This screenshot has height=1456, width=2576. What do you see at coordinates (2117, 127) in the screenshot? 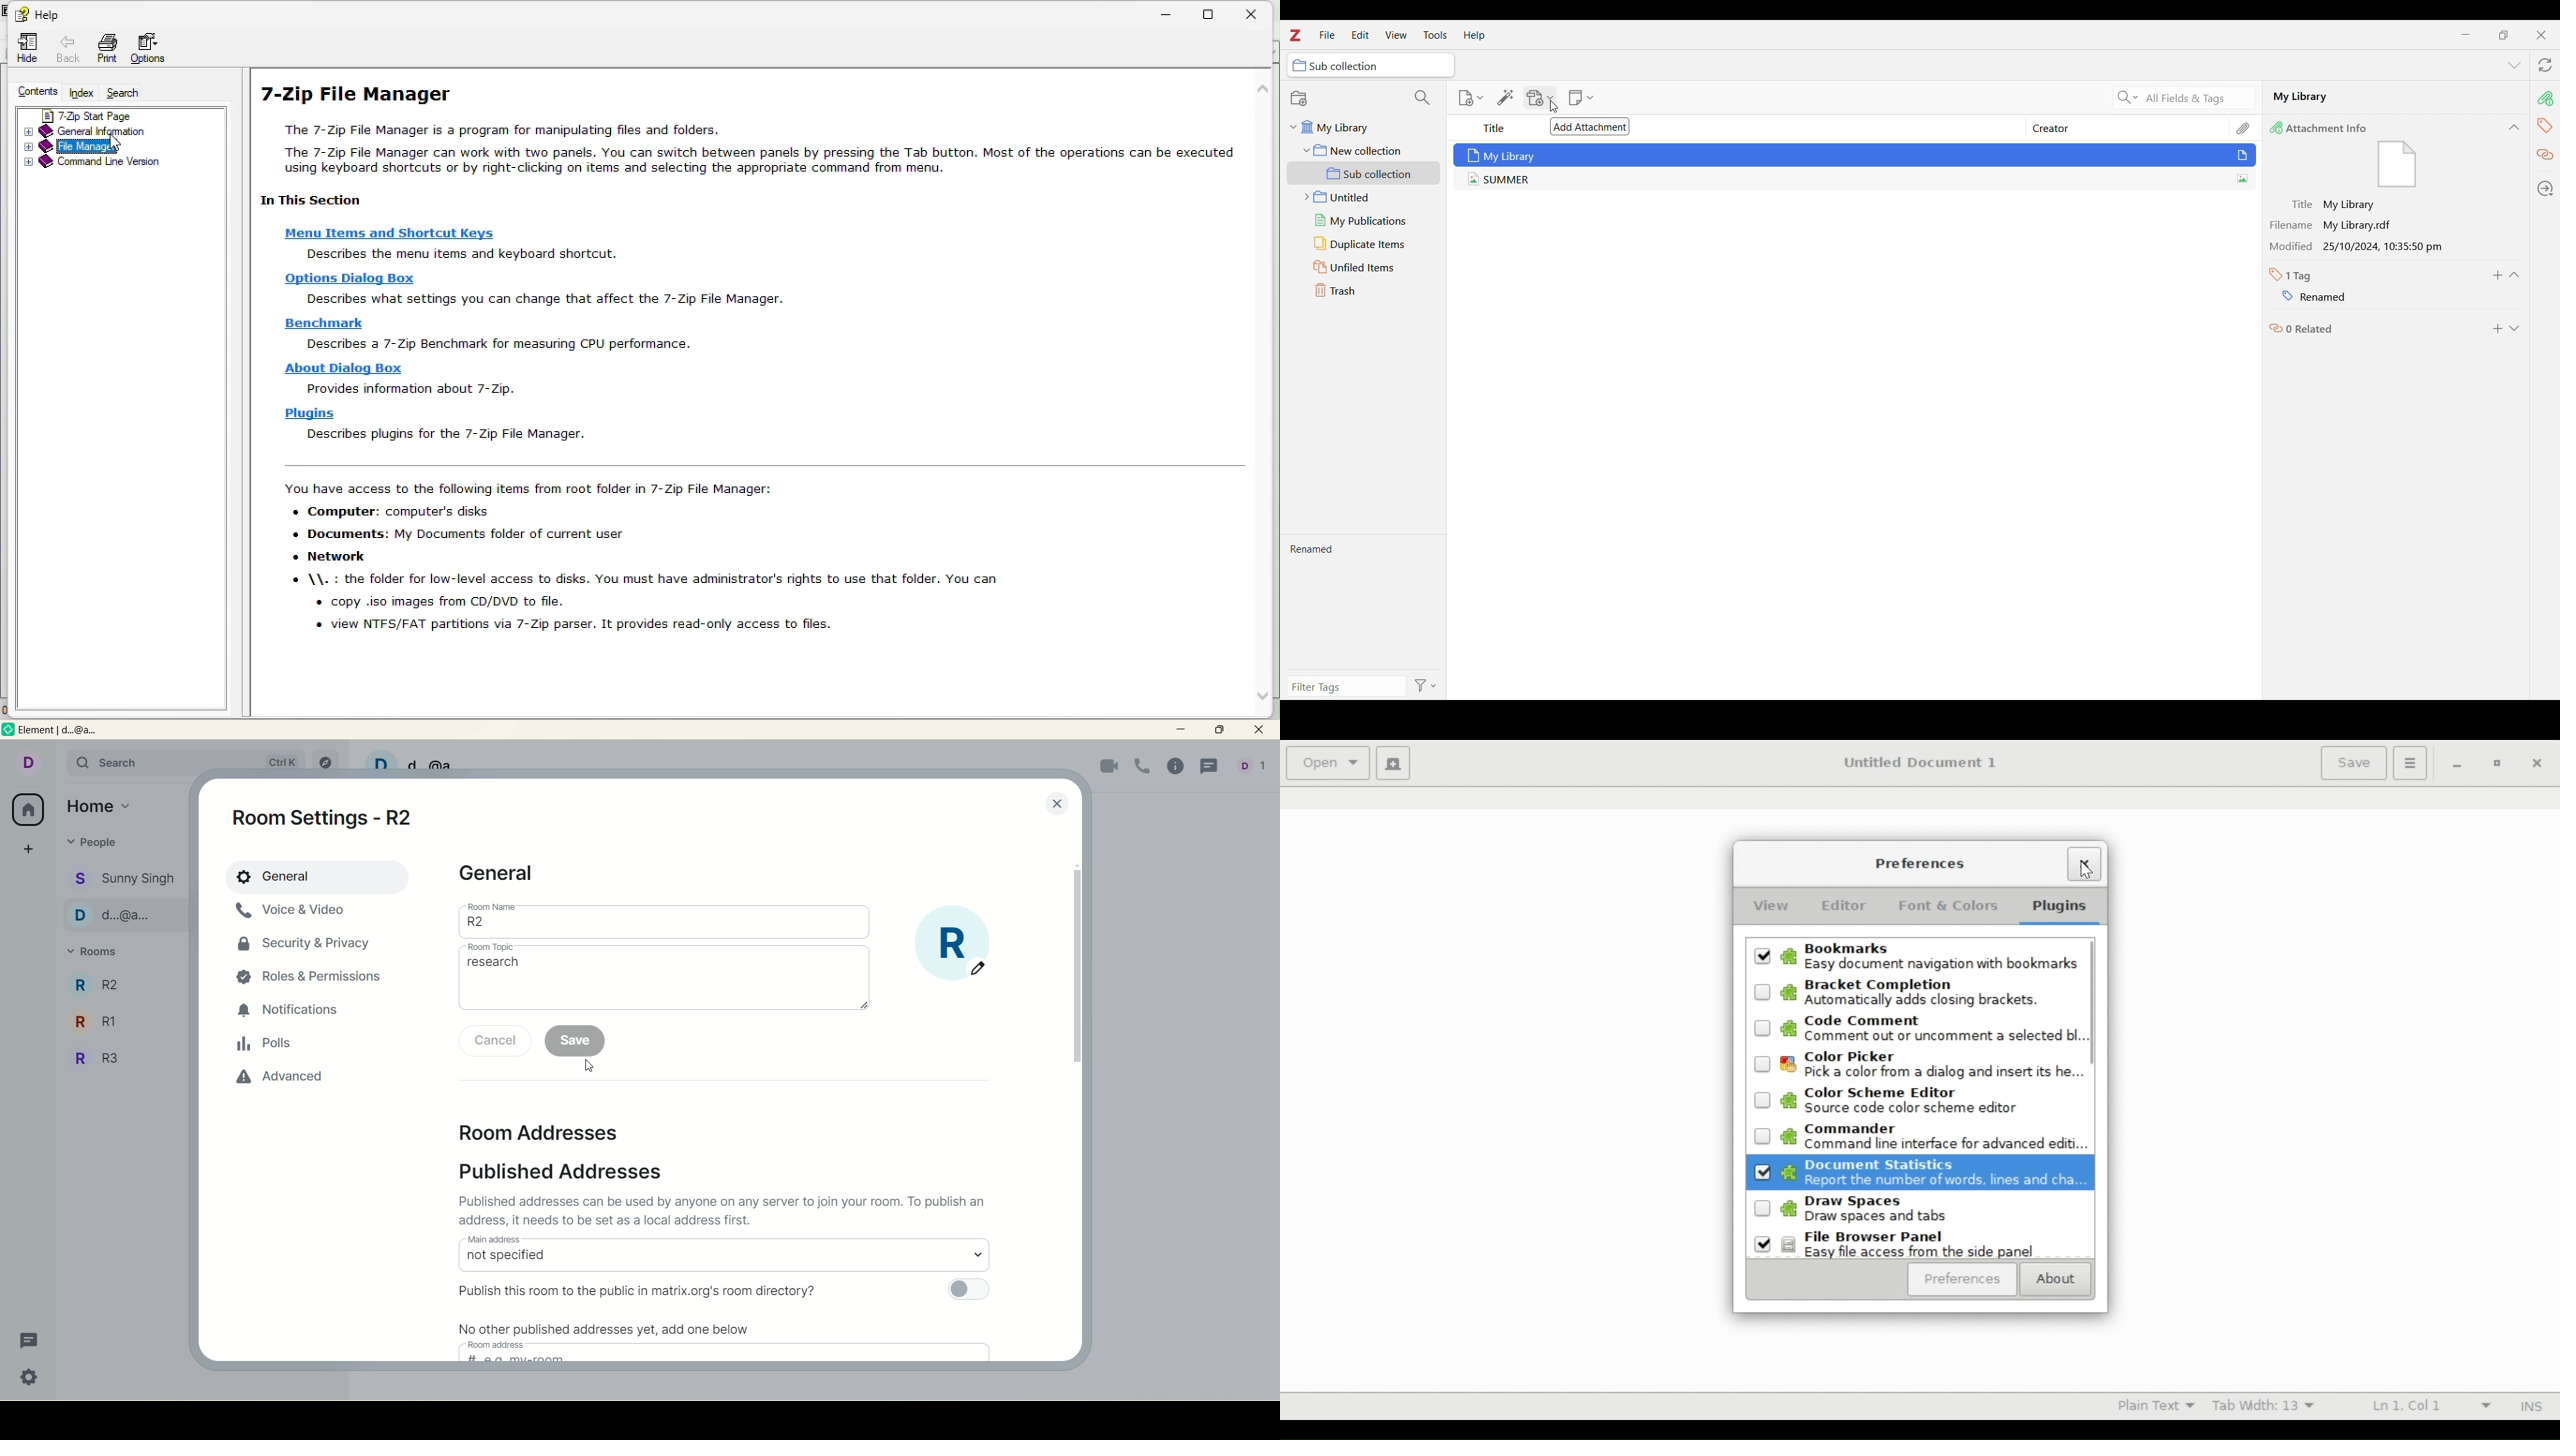
I see `Creator column` at bounding box center [2117, 127].